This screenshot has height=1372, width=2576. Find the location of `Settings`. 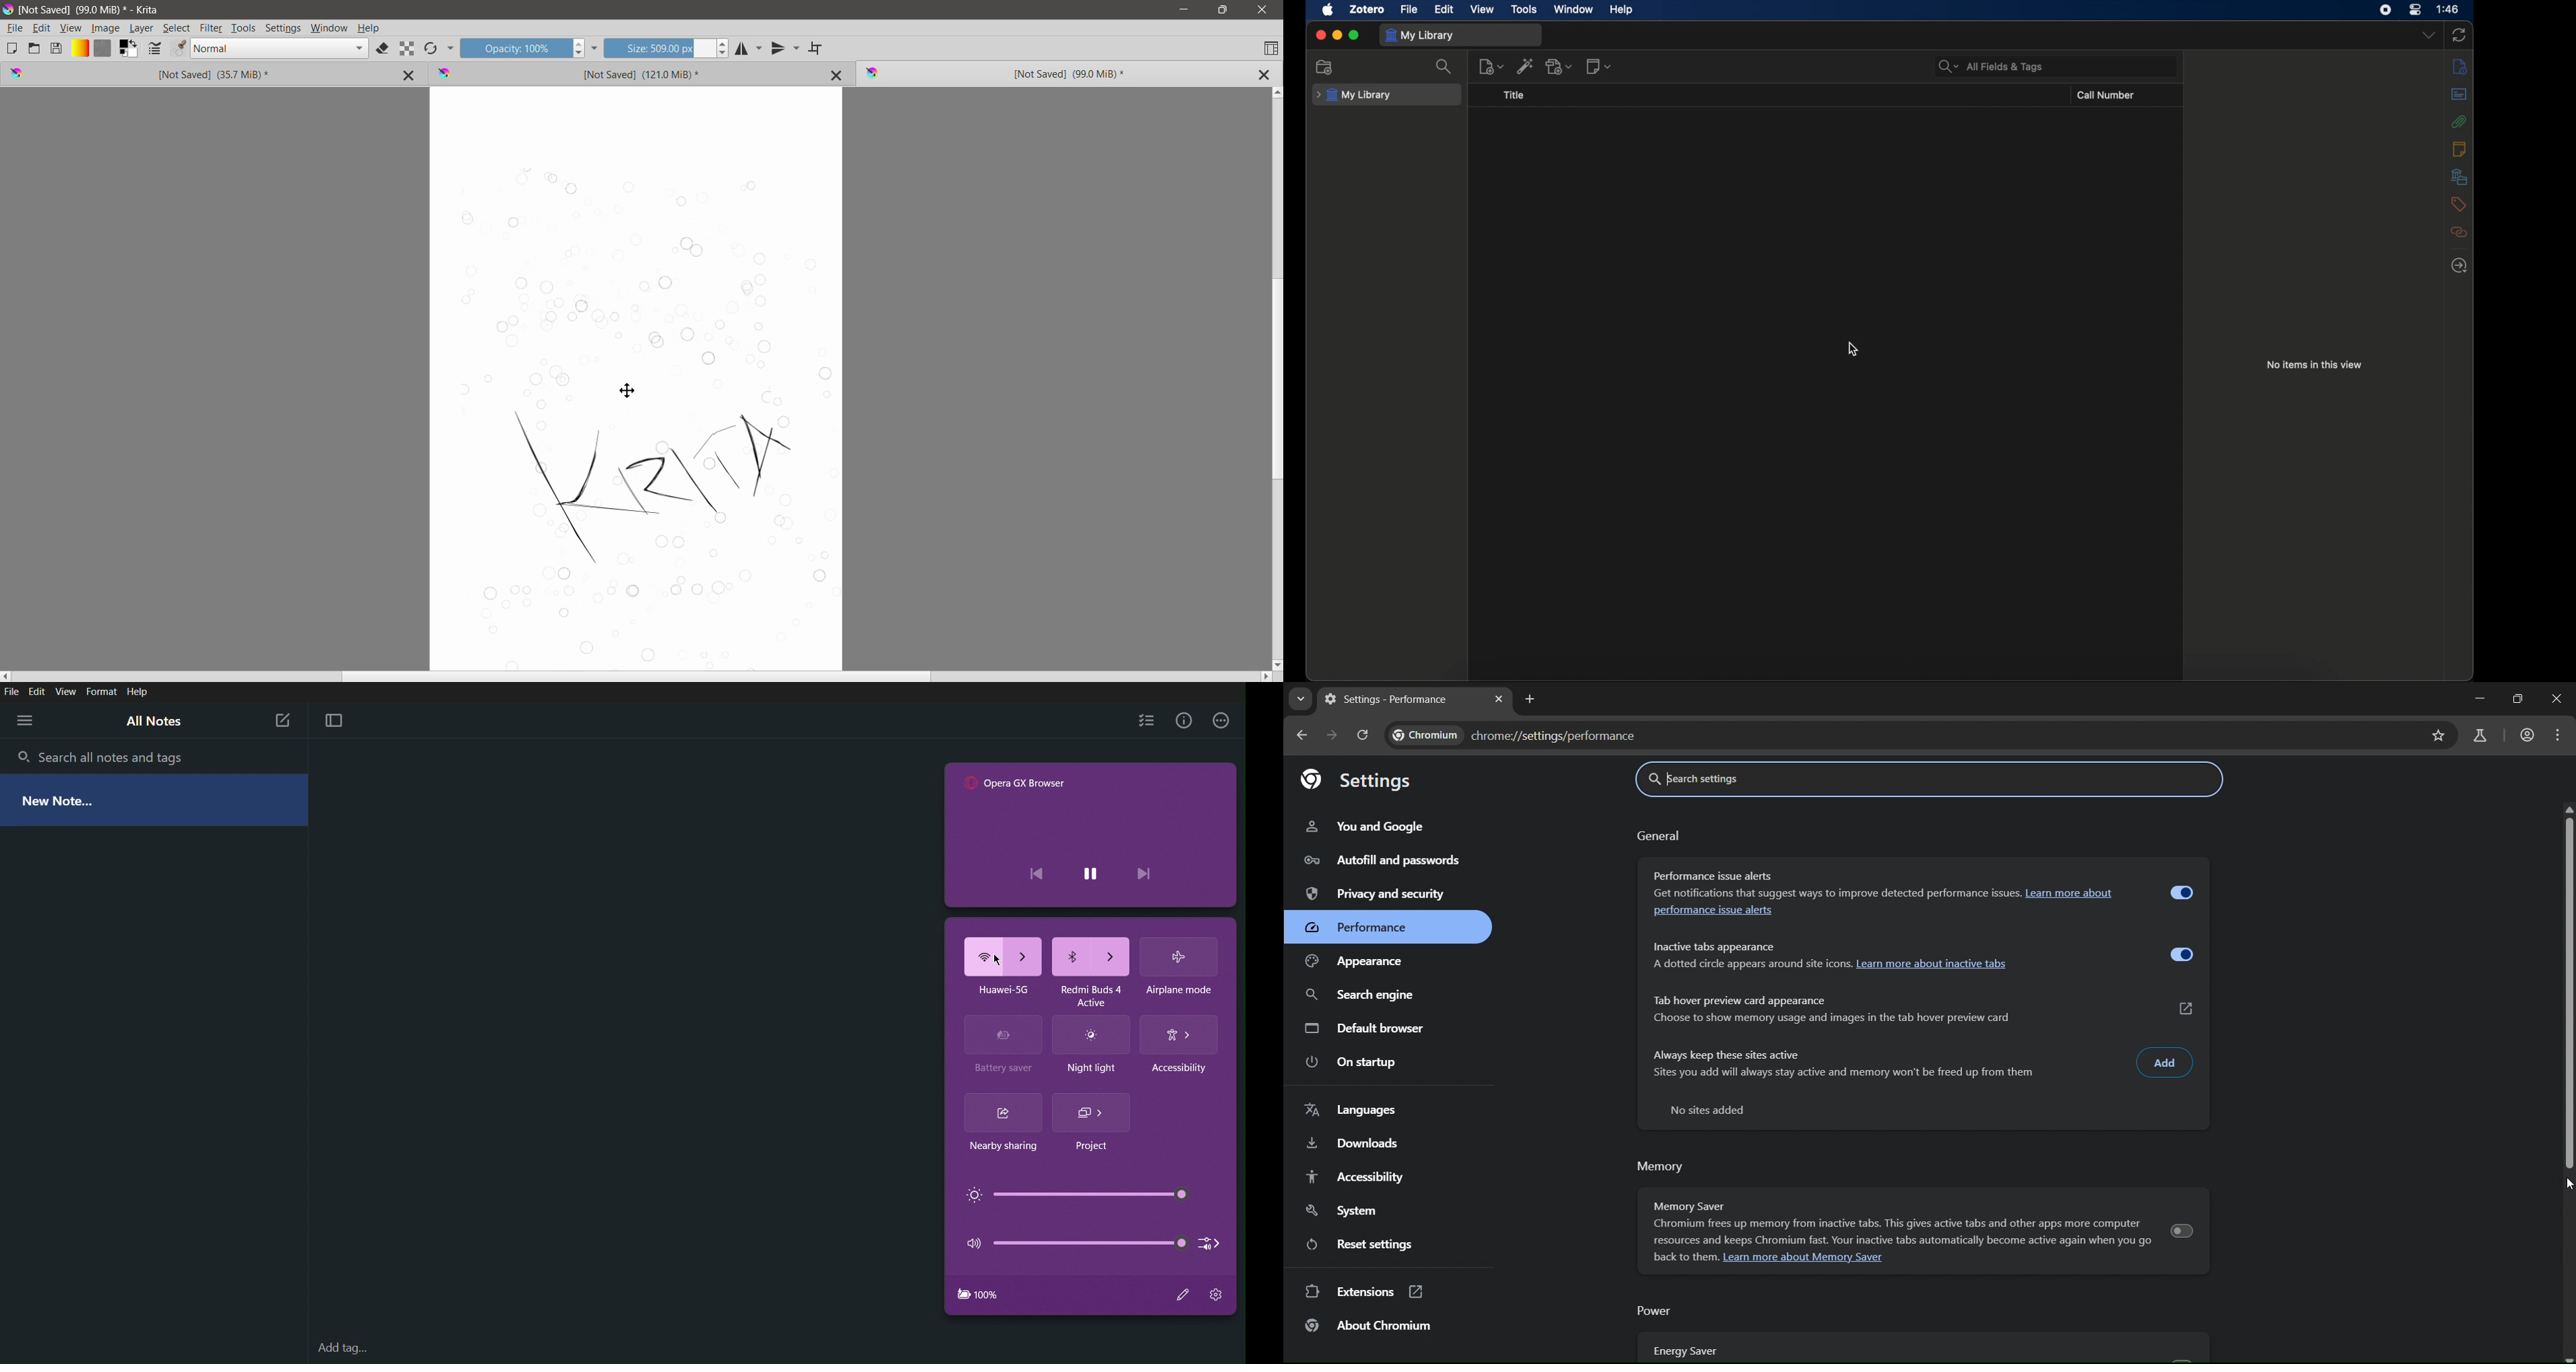

Settings is located at coordinates (284, 29).